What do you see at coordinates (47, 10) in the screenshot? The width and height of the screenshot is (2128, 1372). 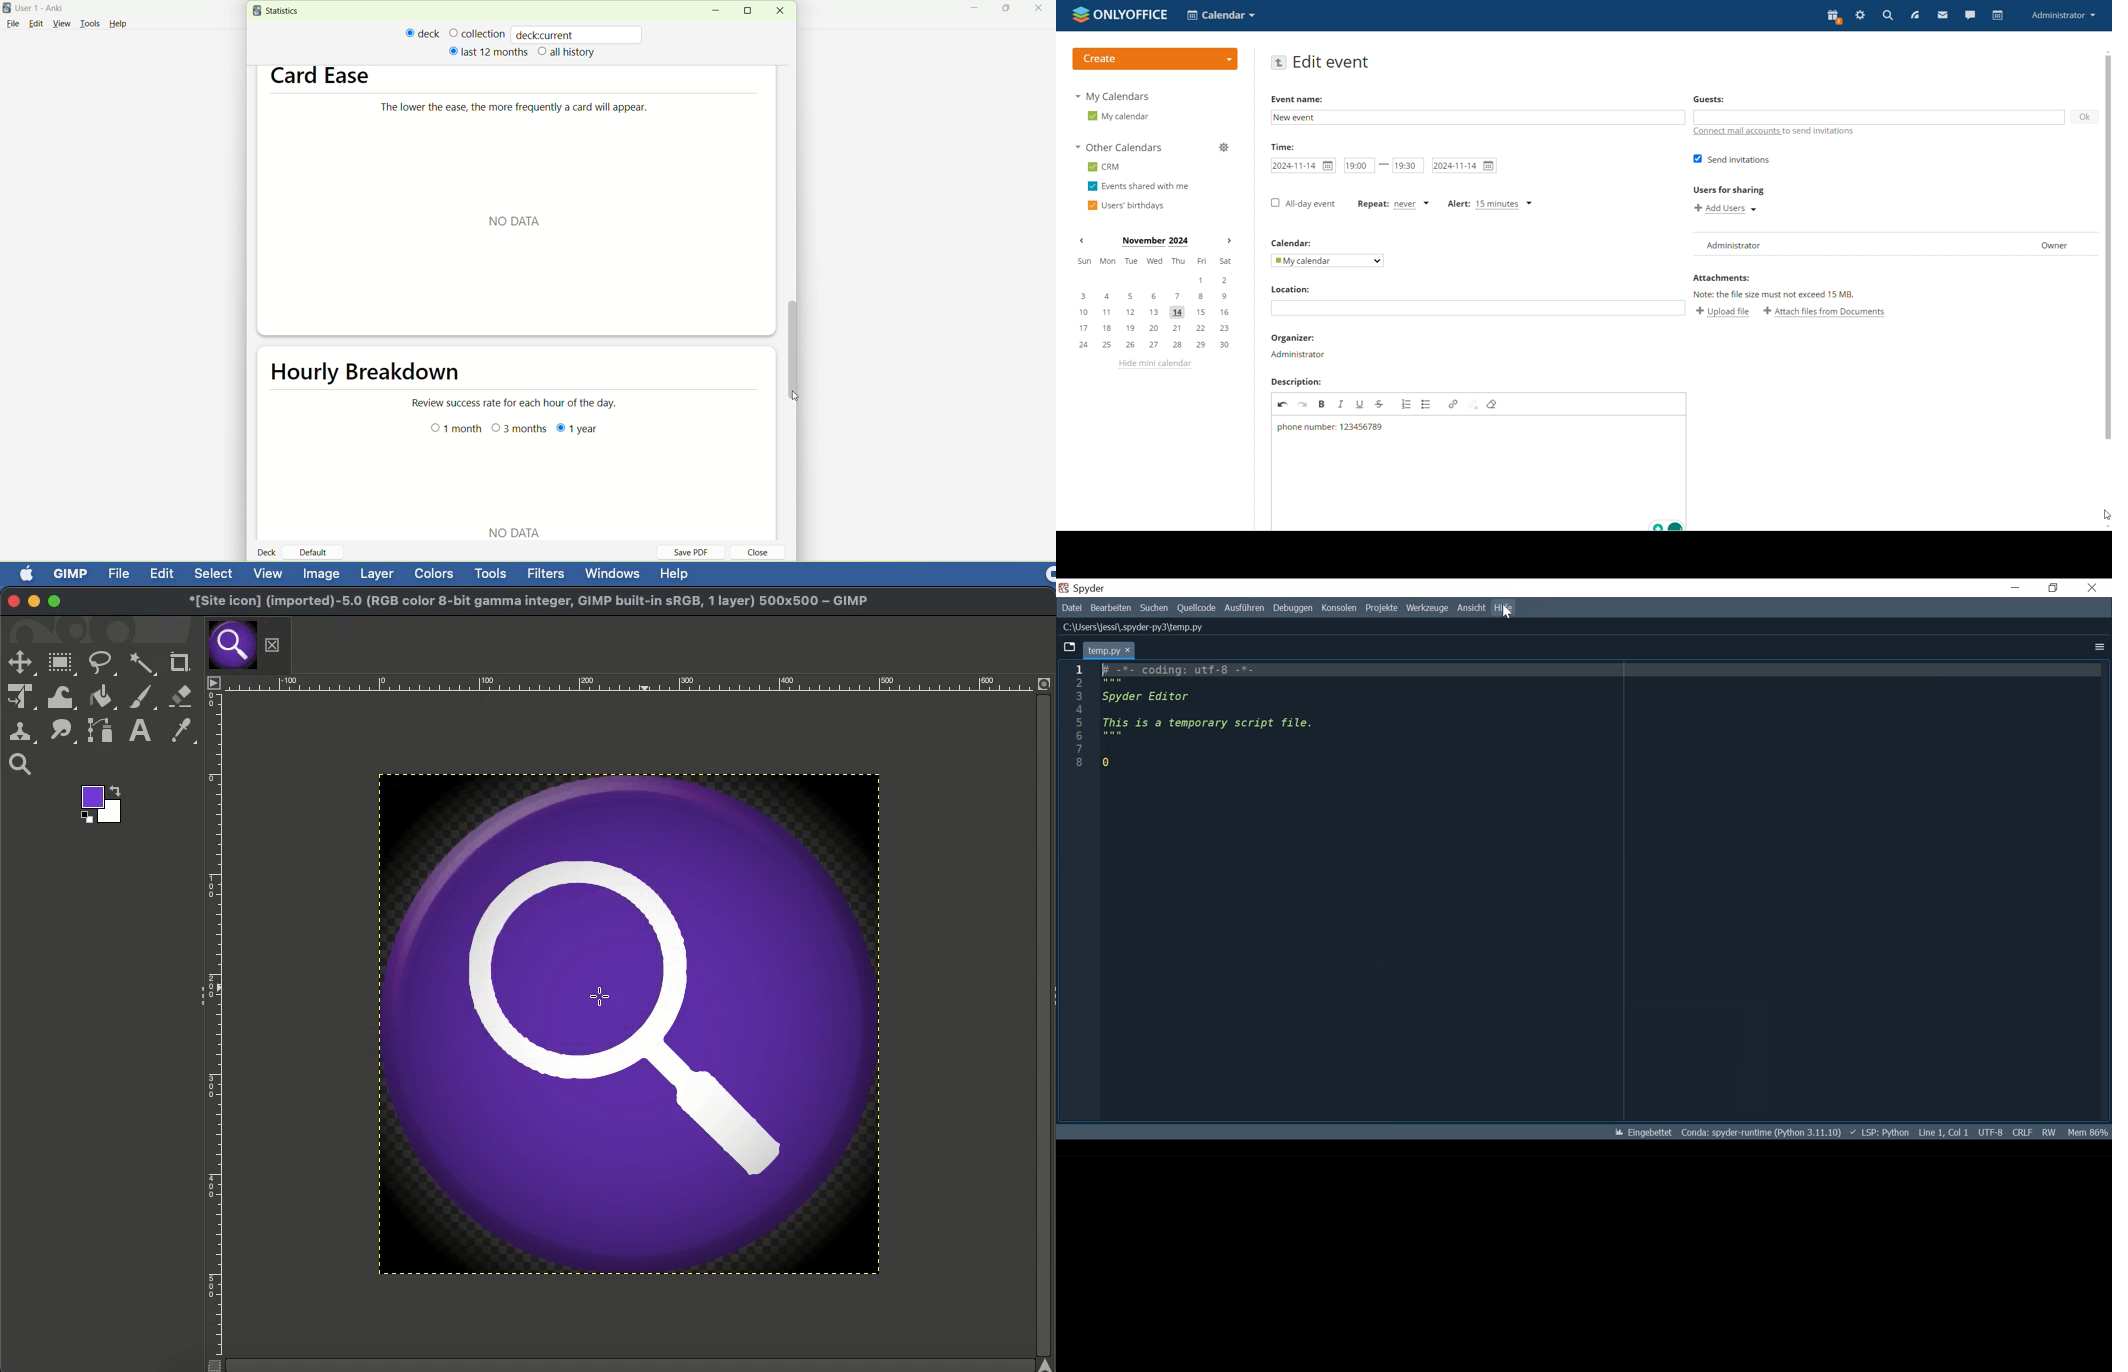 I see `User 1- Anki` at bounding box center [47, 10].